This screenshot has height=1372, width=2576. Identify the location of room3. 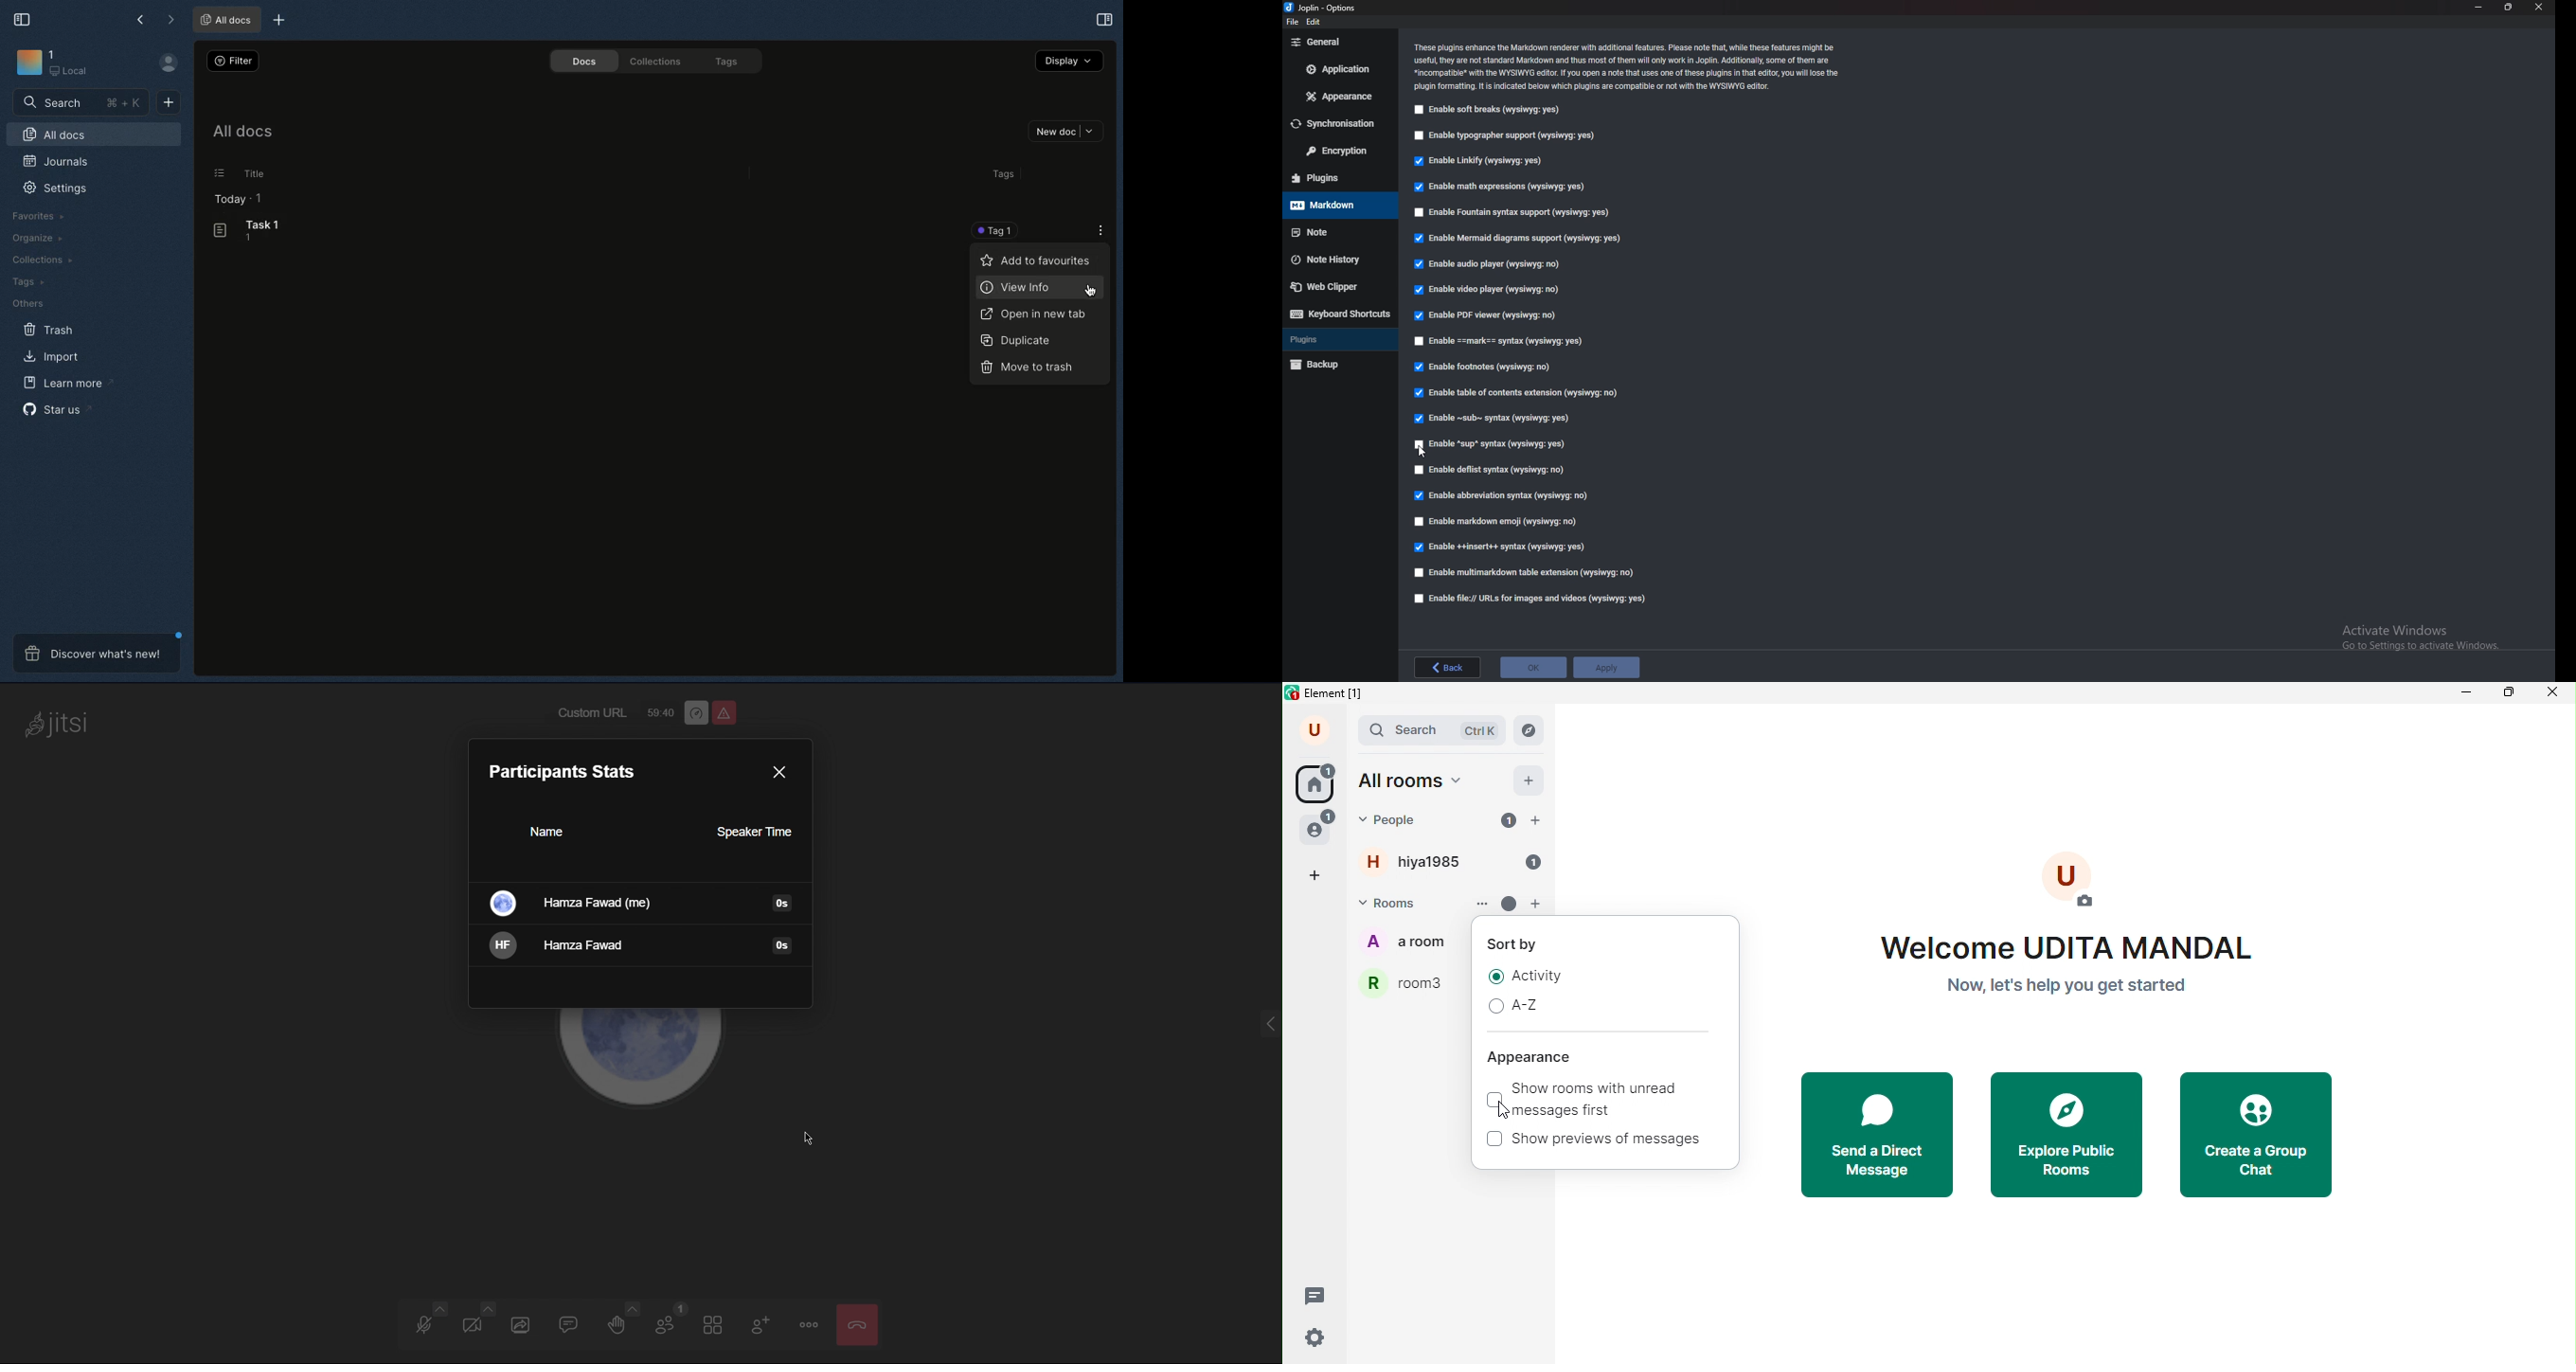
(1406, 982).